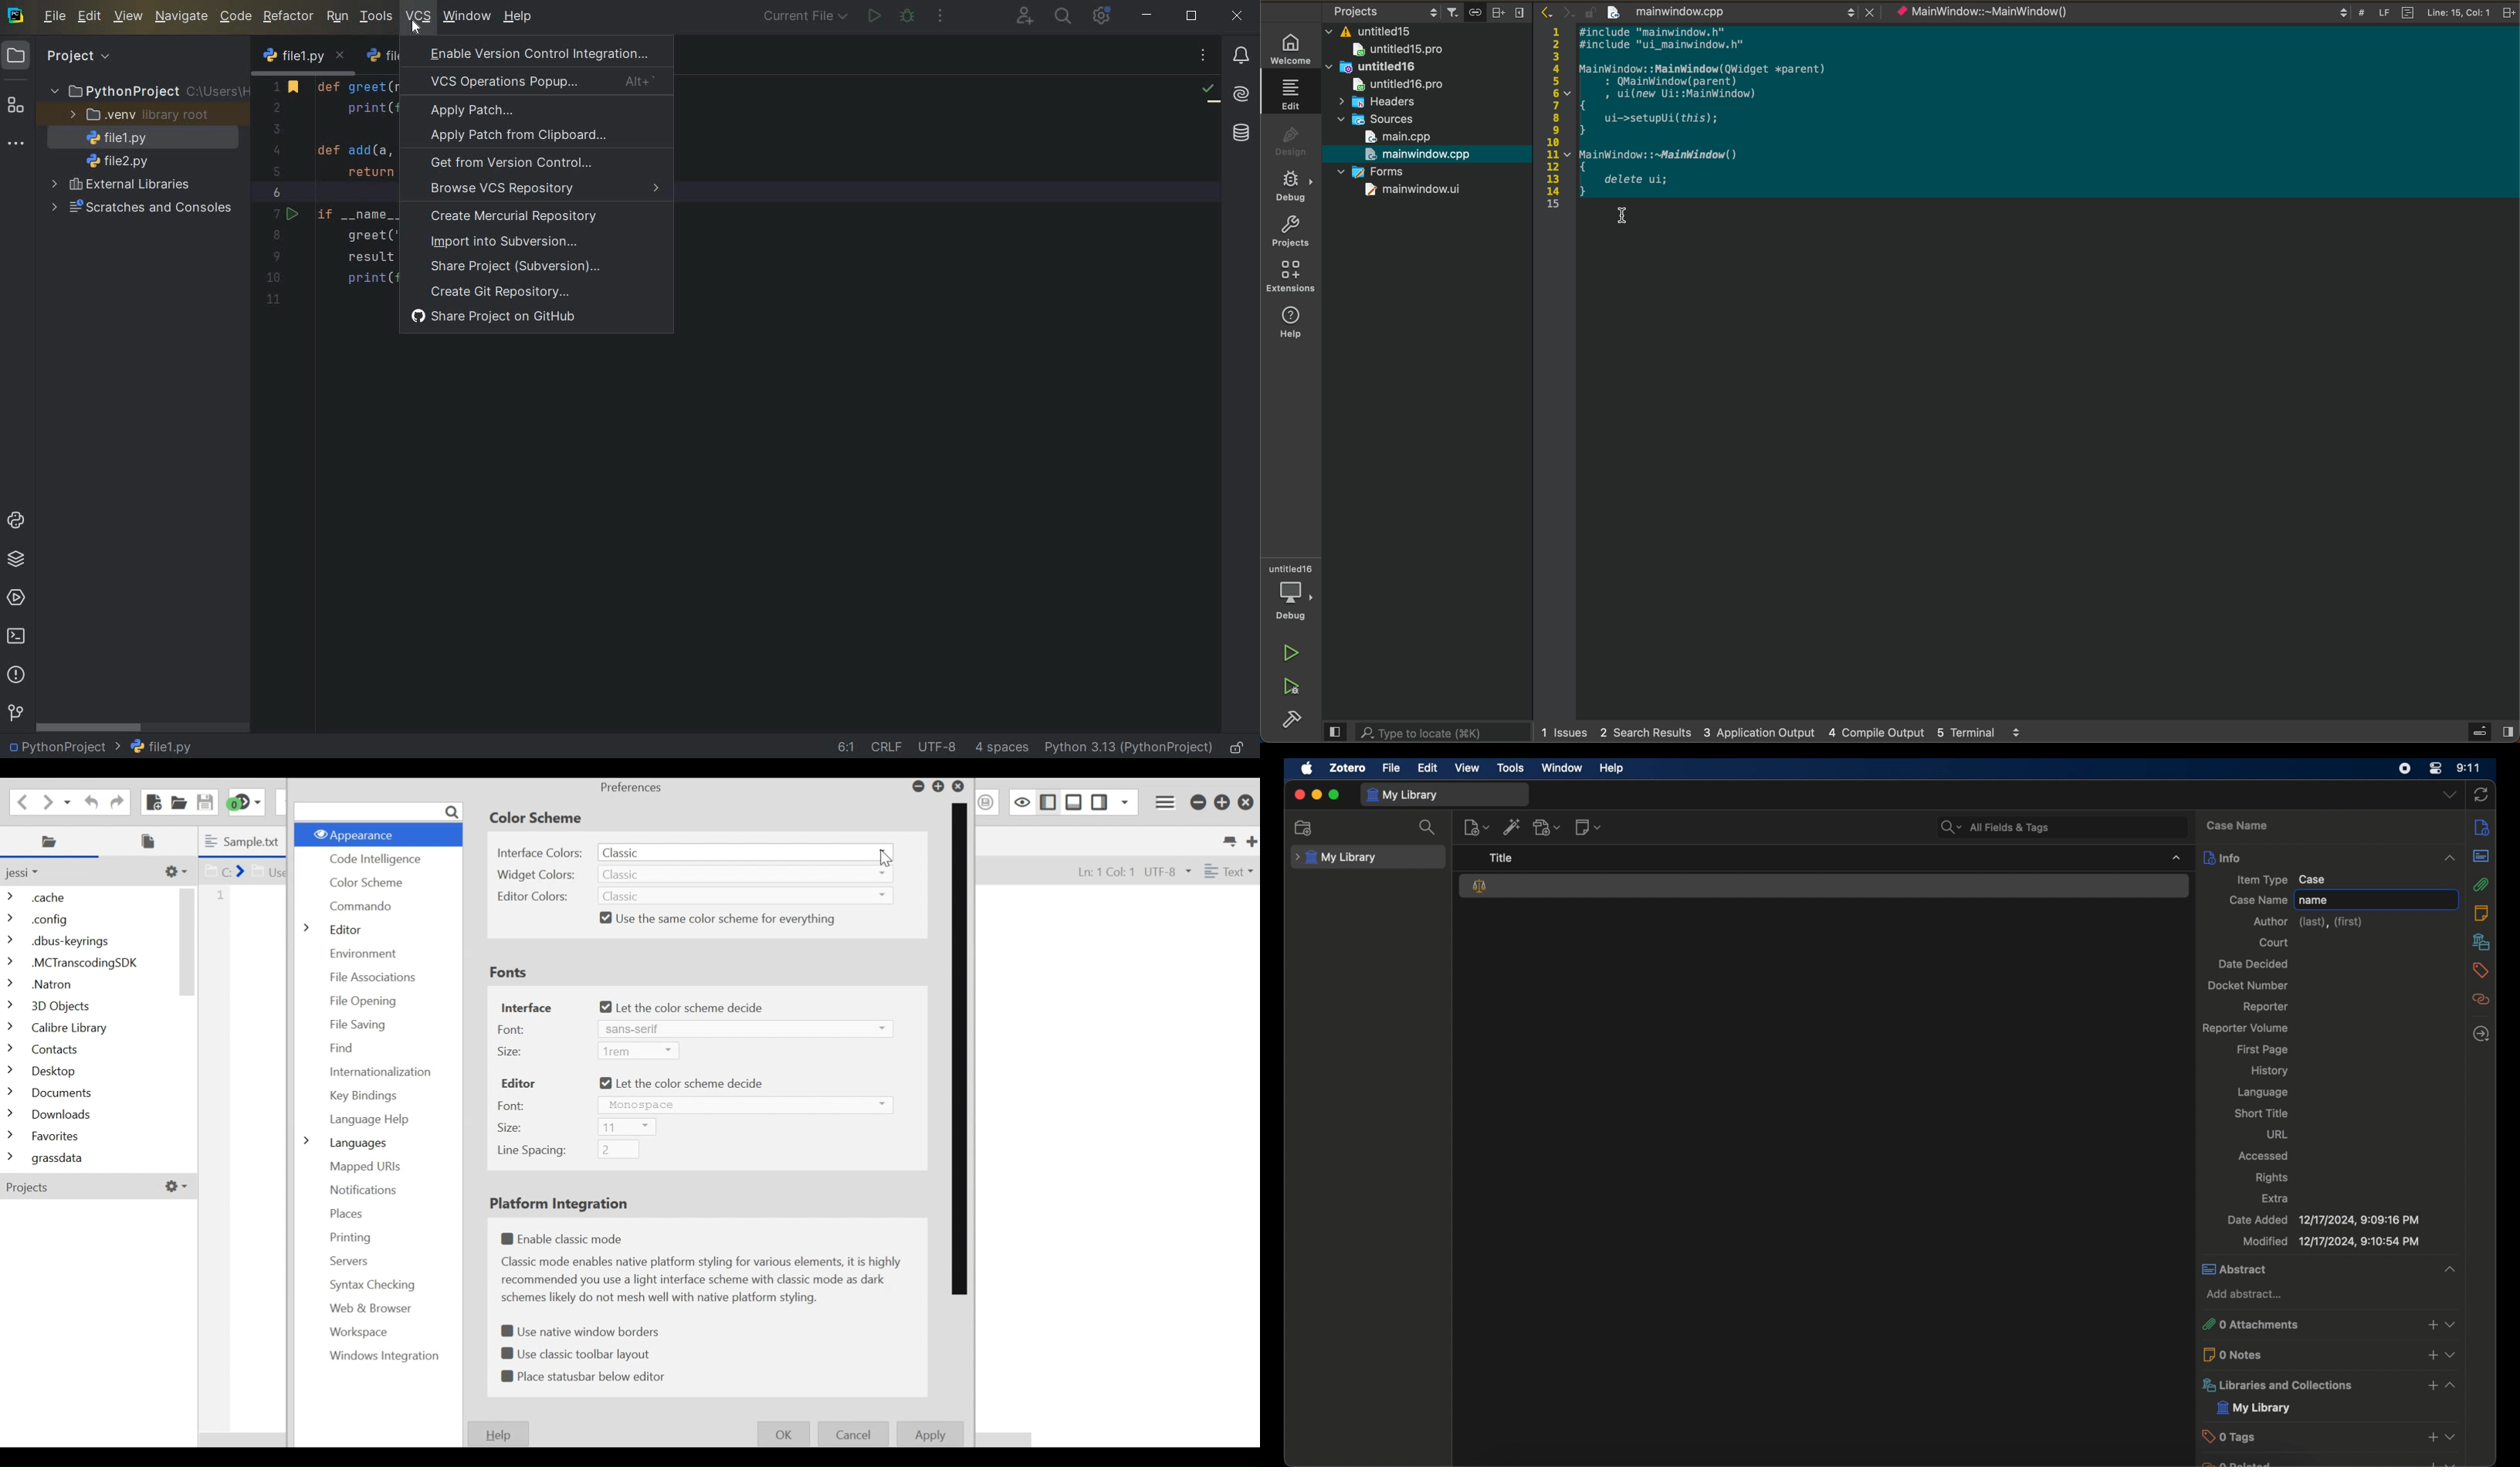 This screenshot has width=2520, height=1484. Describe the element at coordinates (1402, 795) in the screenshot. I see `my library` at that location.